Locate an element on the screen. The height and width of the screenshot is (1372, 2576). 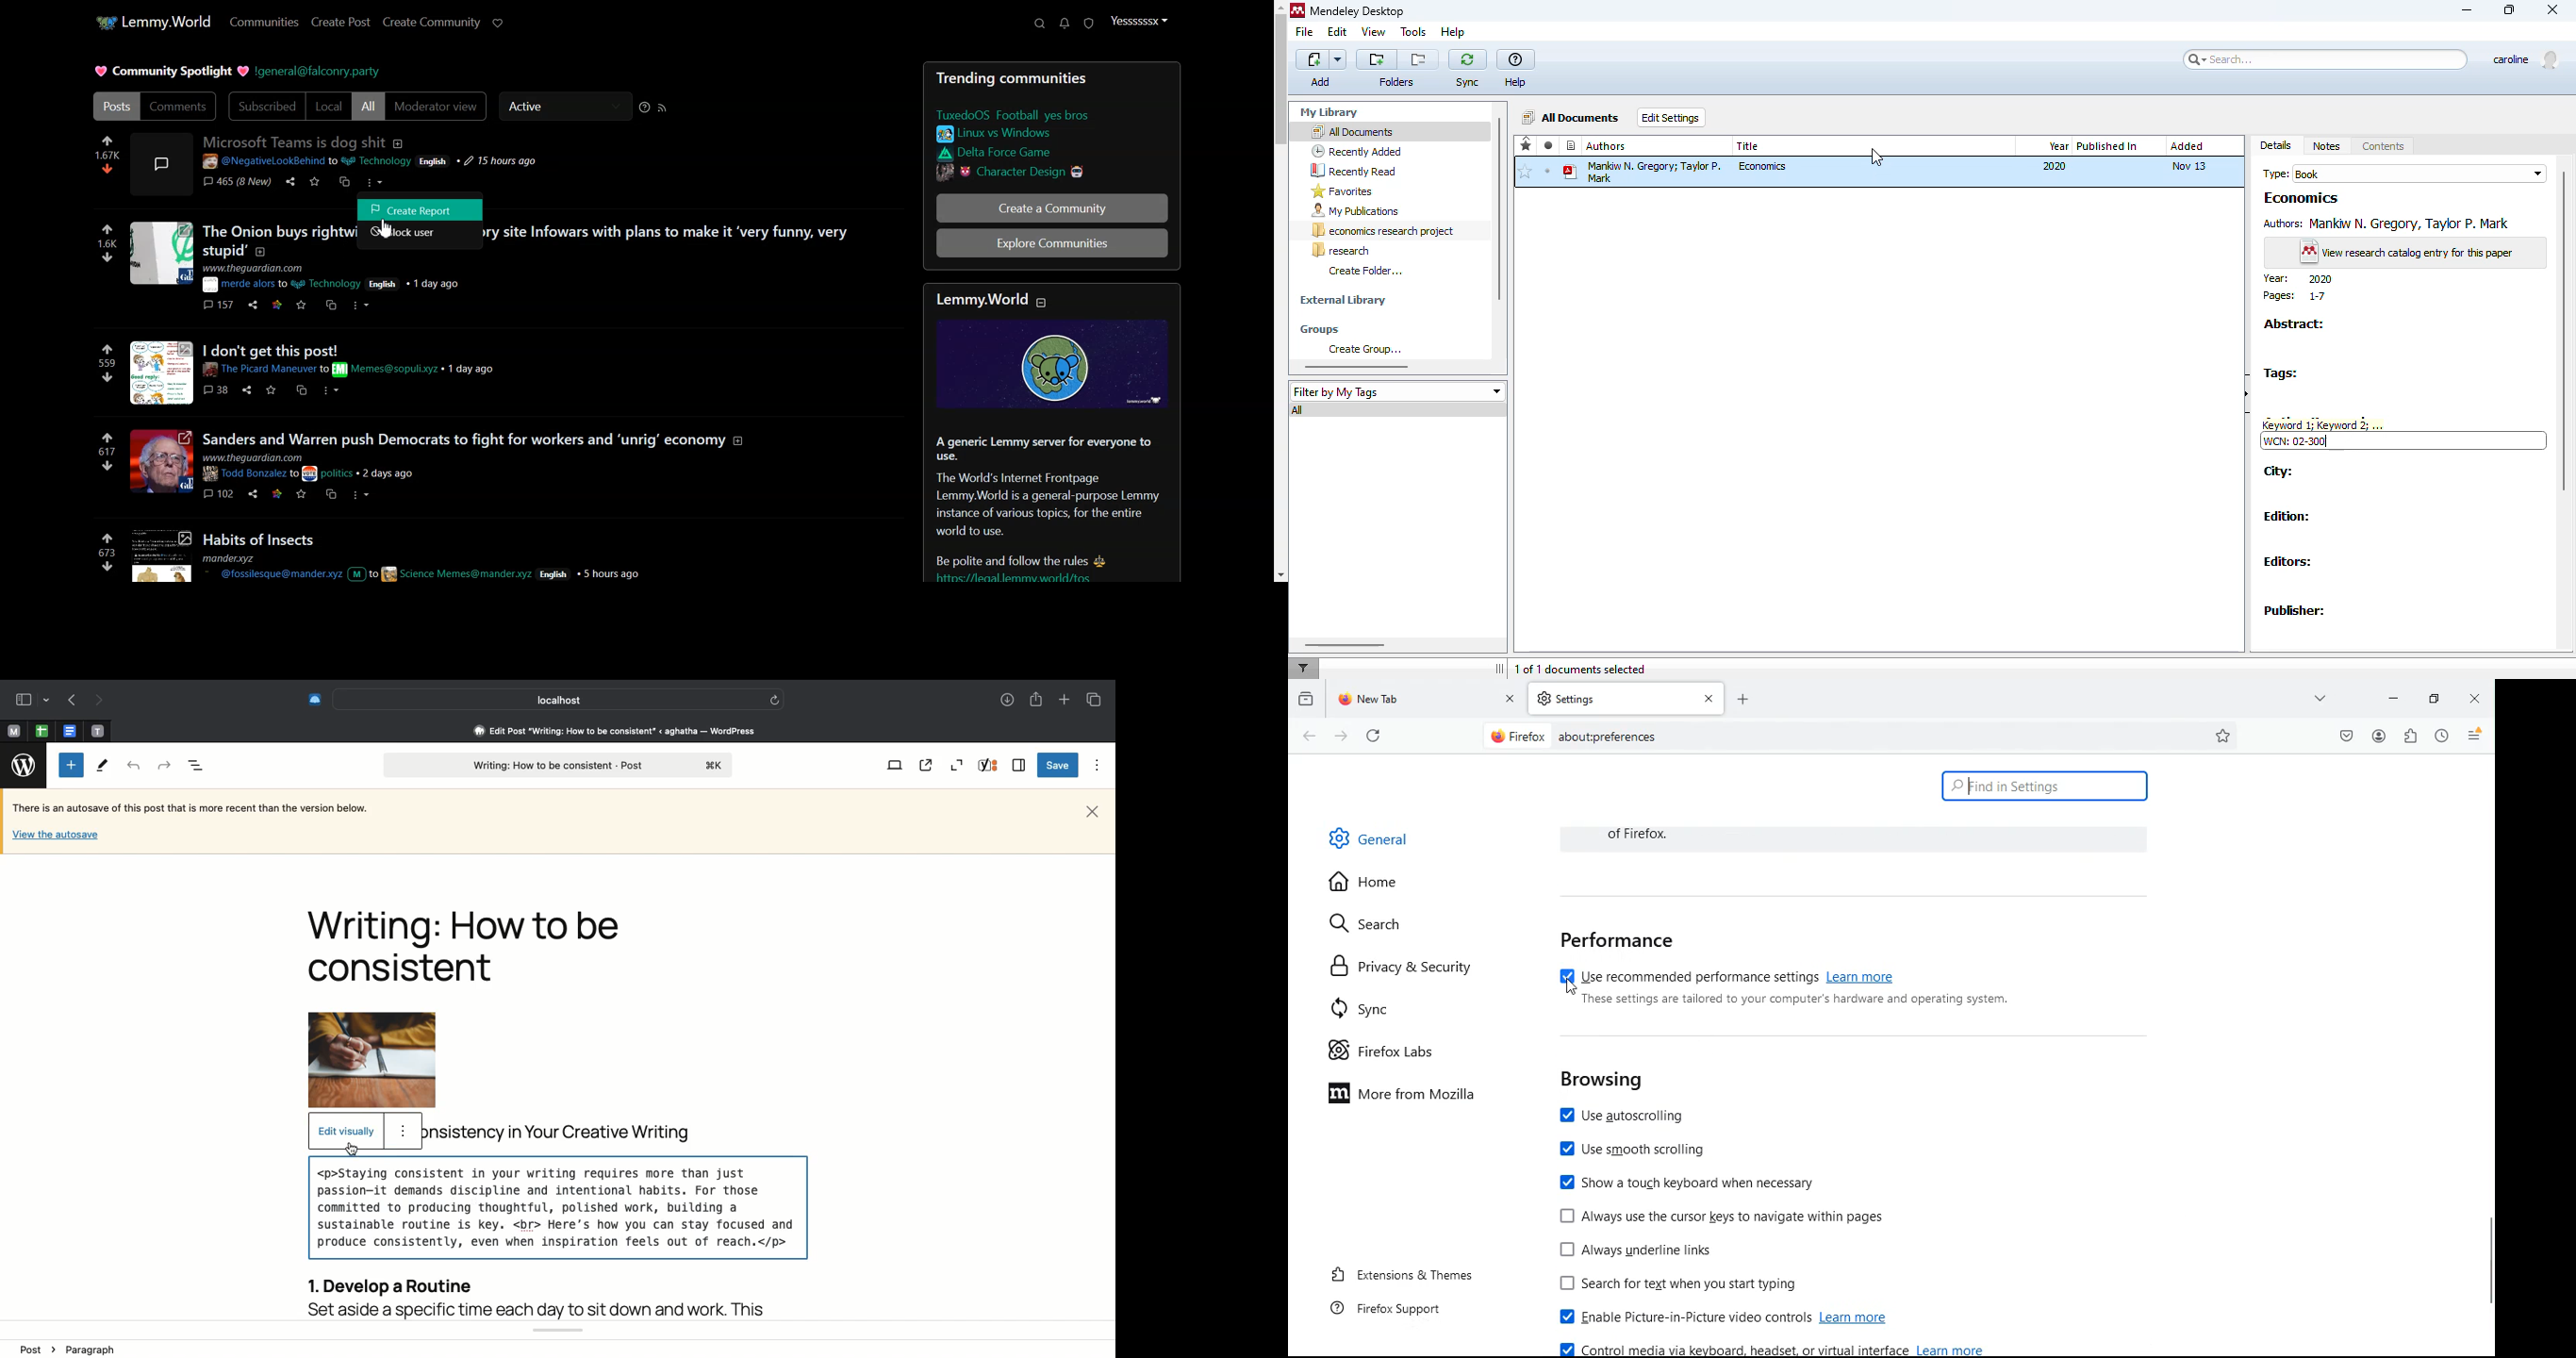
all documents is located at coordinates (1351, 131).